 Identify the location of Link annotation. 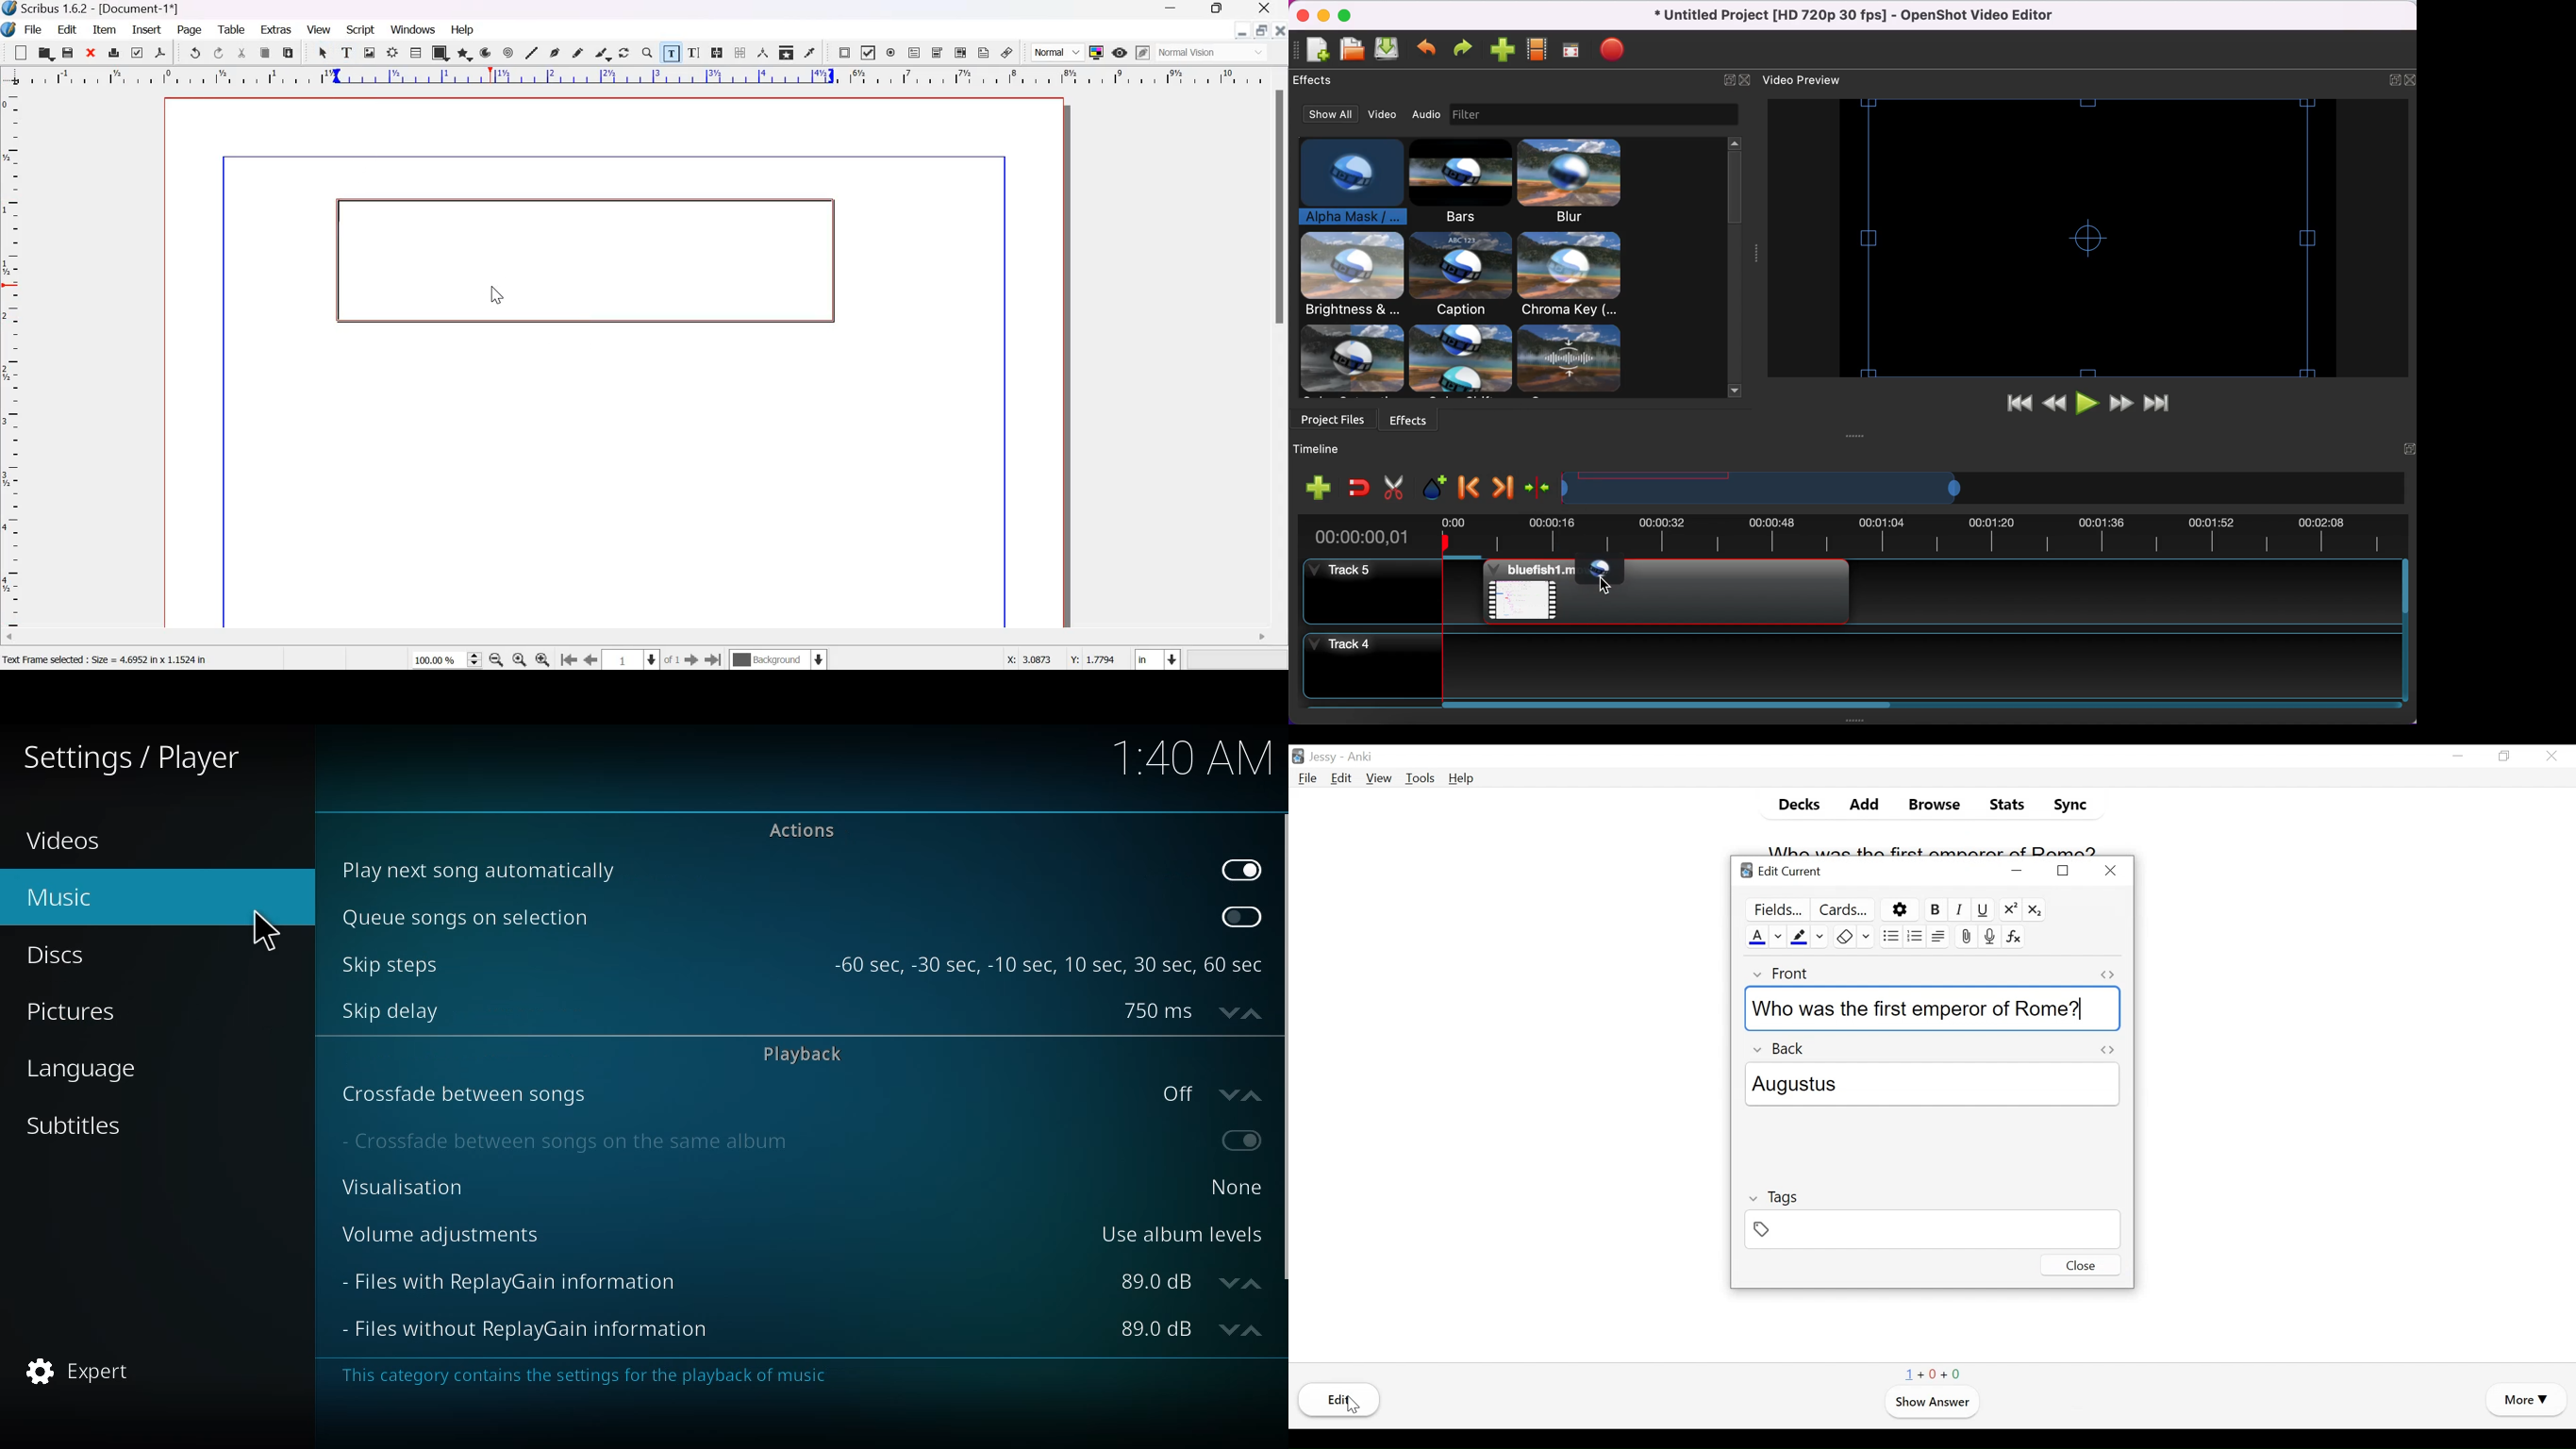
(1007, 52).